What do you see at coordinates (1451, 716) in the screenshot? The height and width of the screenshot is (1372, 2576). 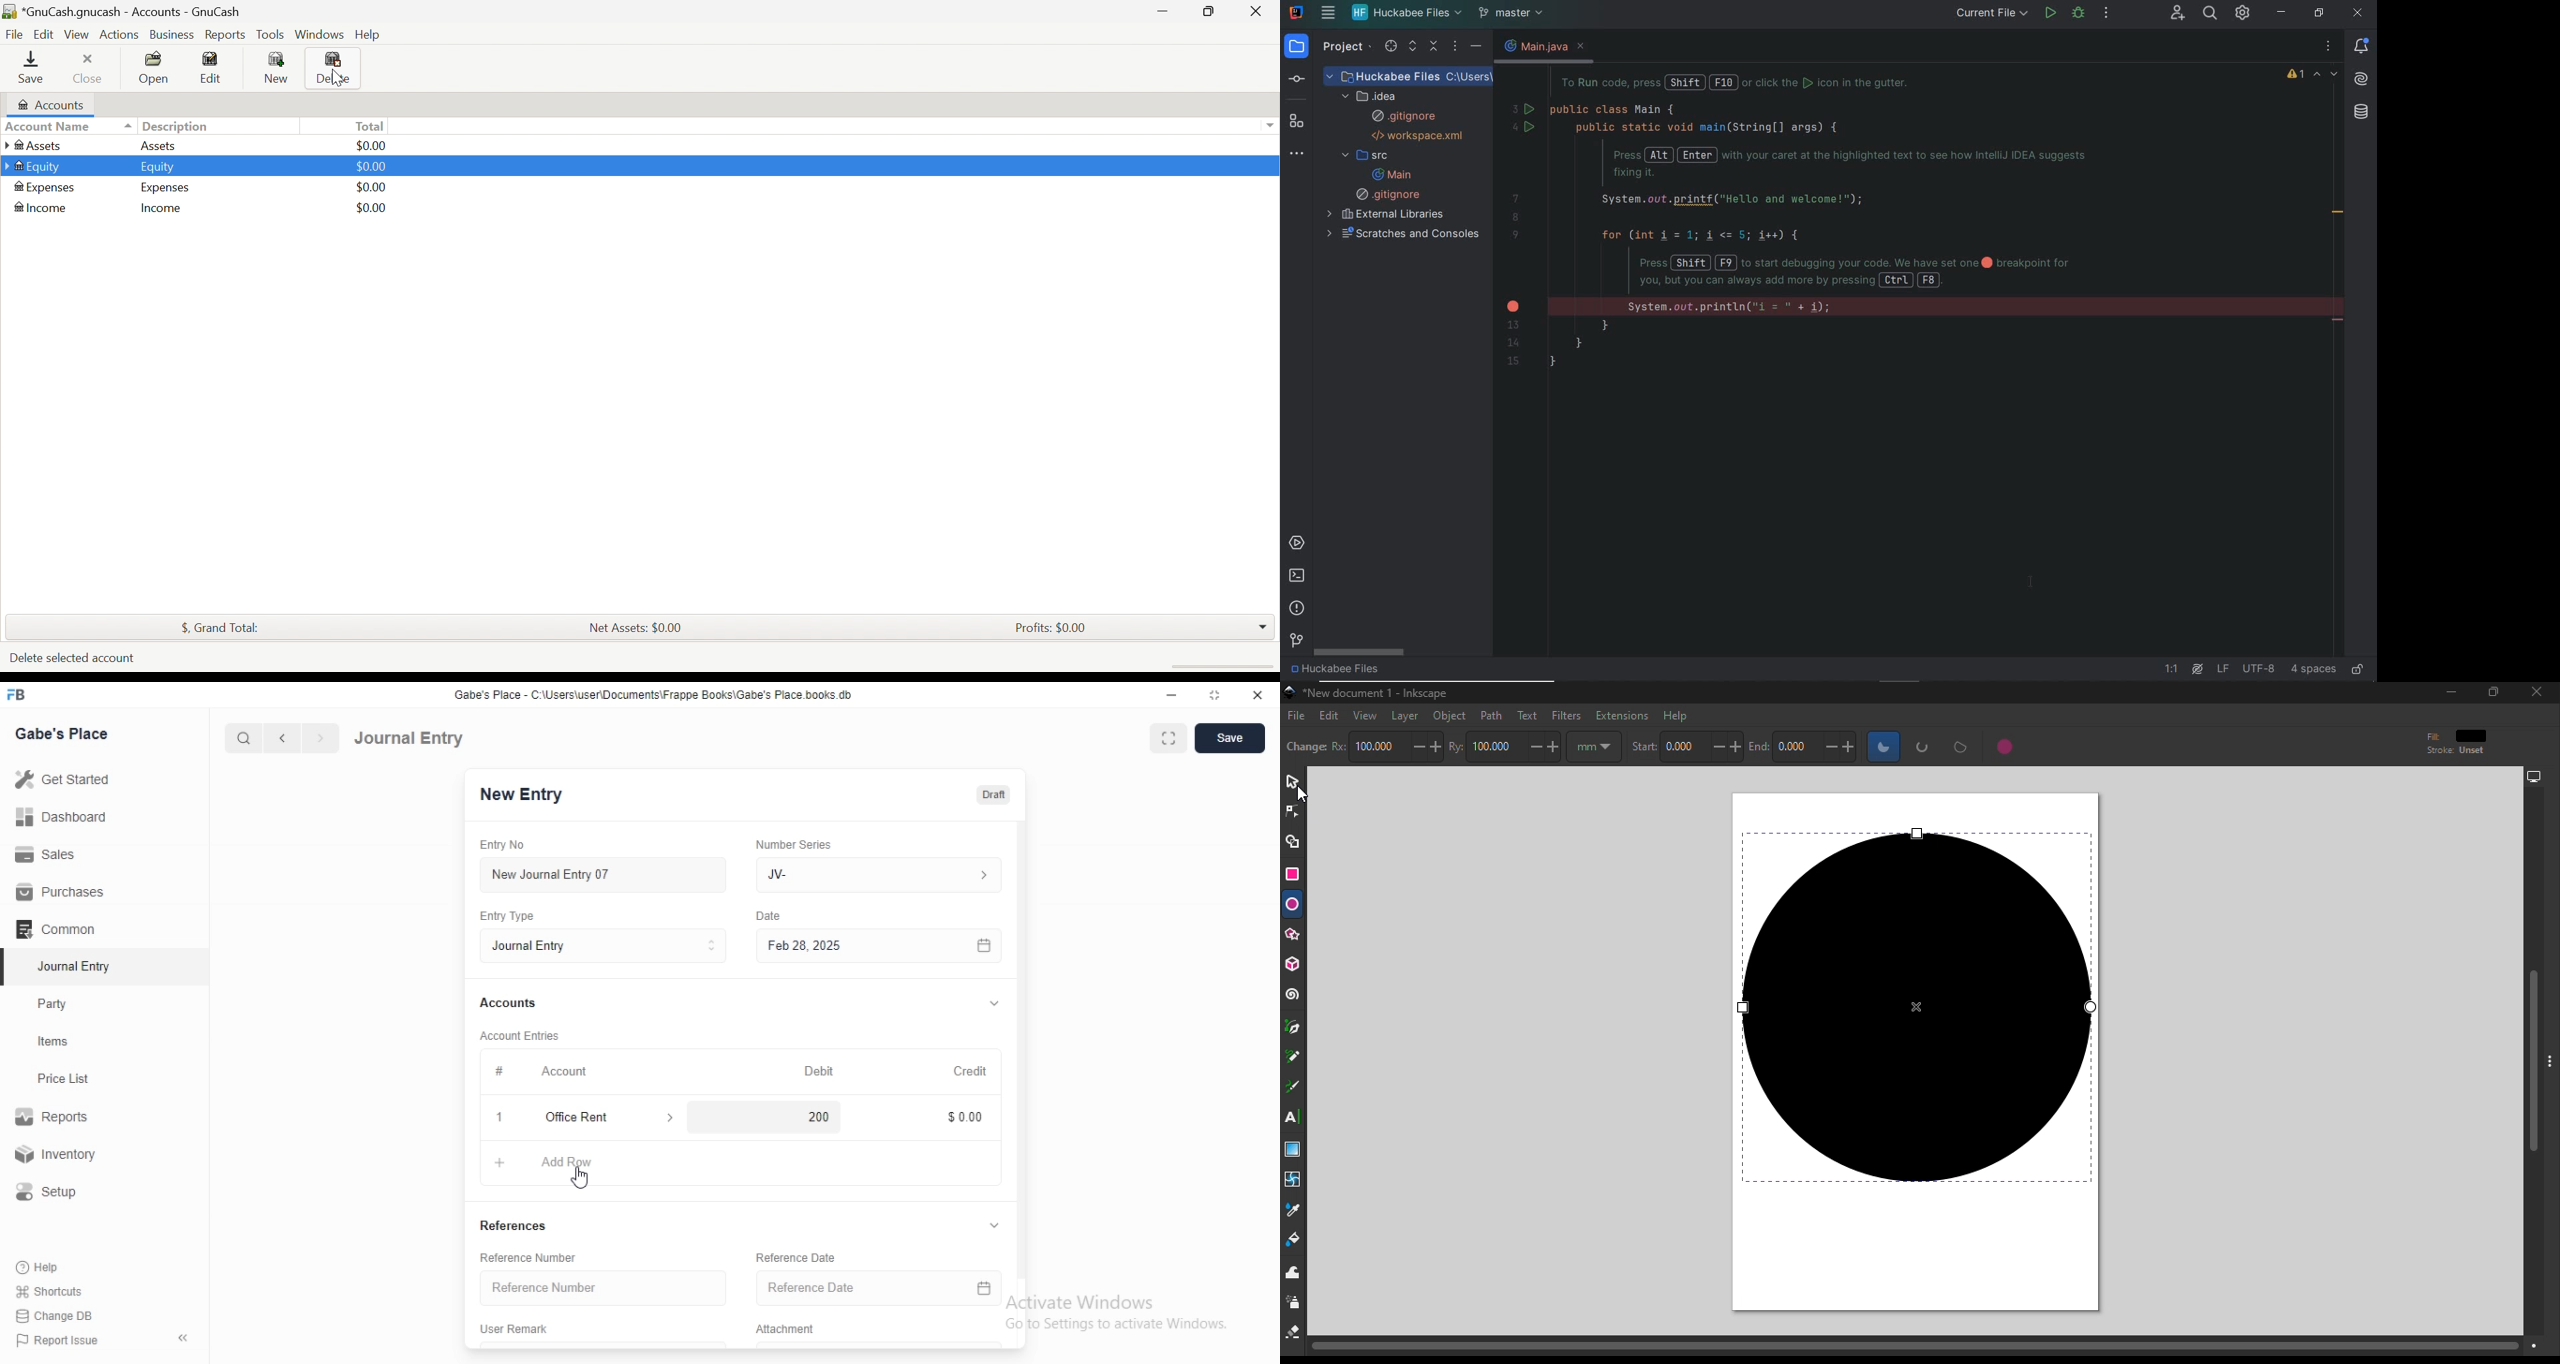 I see `Object` at bounding box center [1451, 716].